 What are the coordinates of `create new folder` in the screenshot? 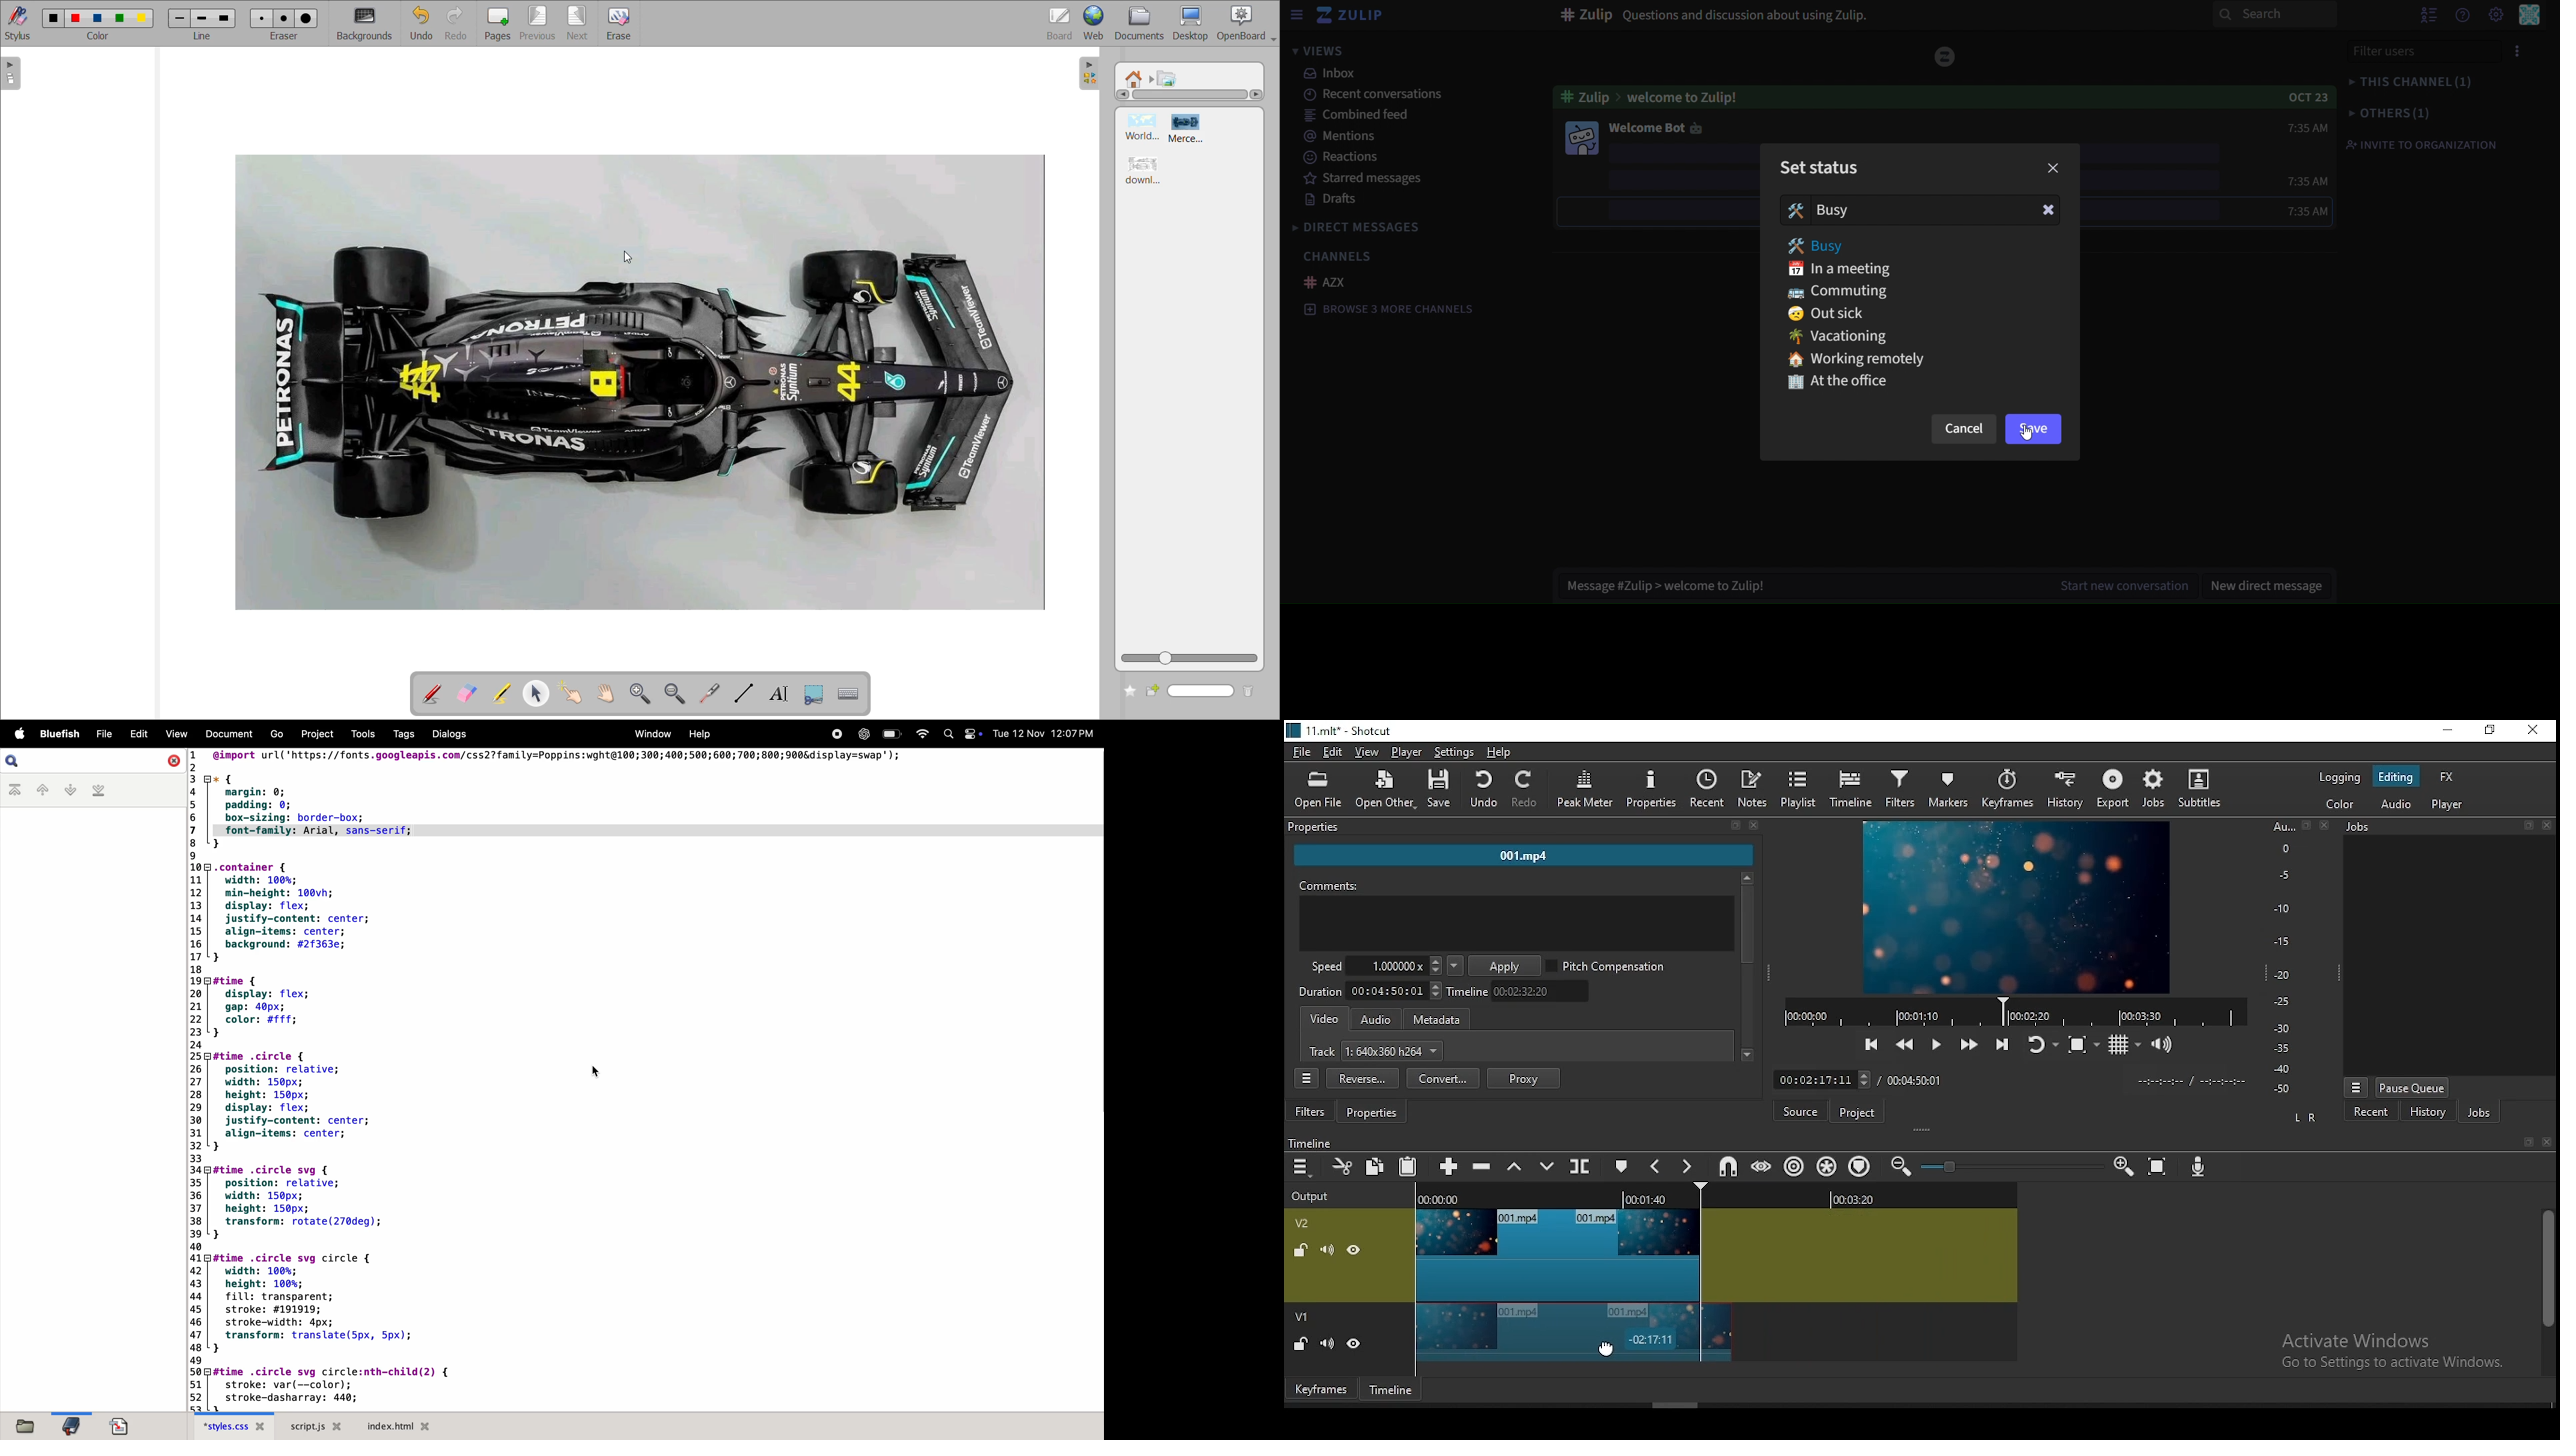 It's located at (1153, 693).